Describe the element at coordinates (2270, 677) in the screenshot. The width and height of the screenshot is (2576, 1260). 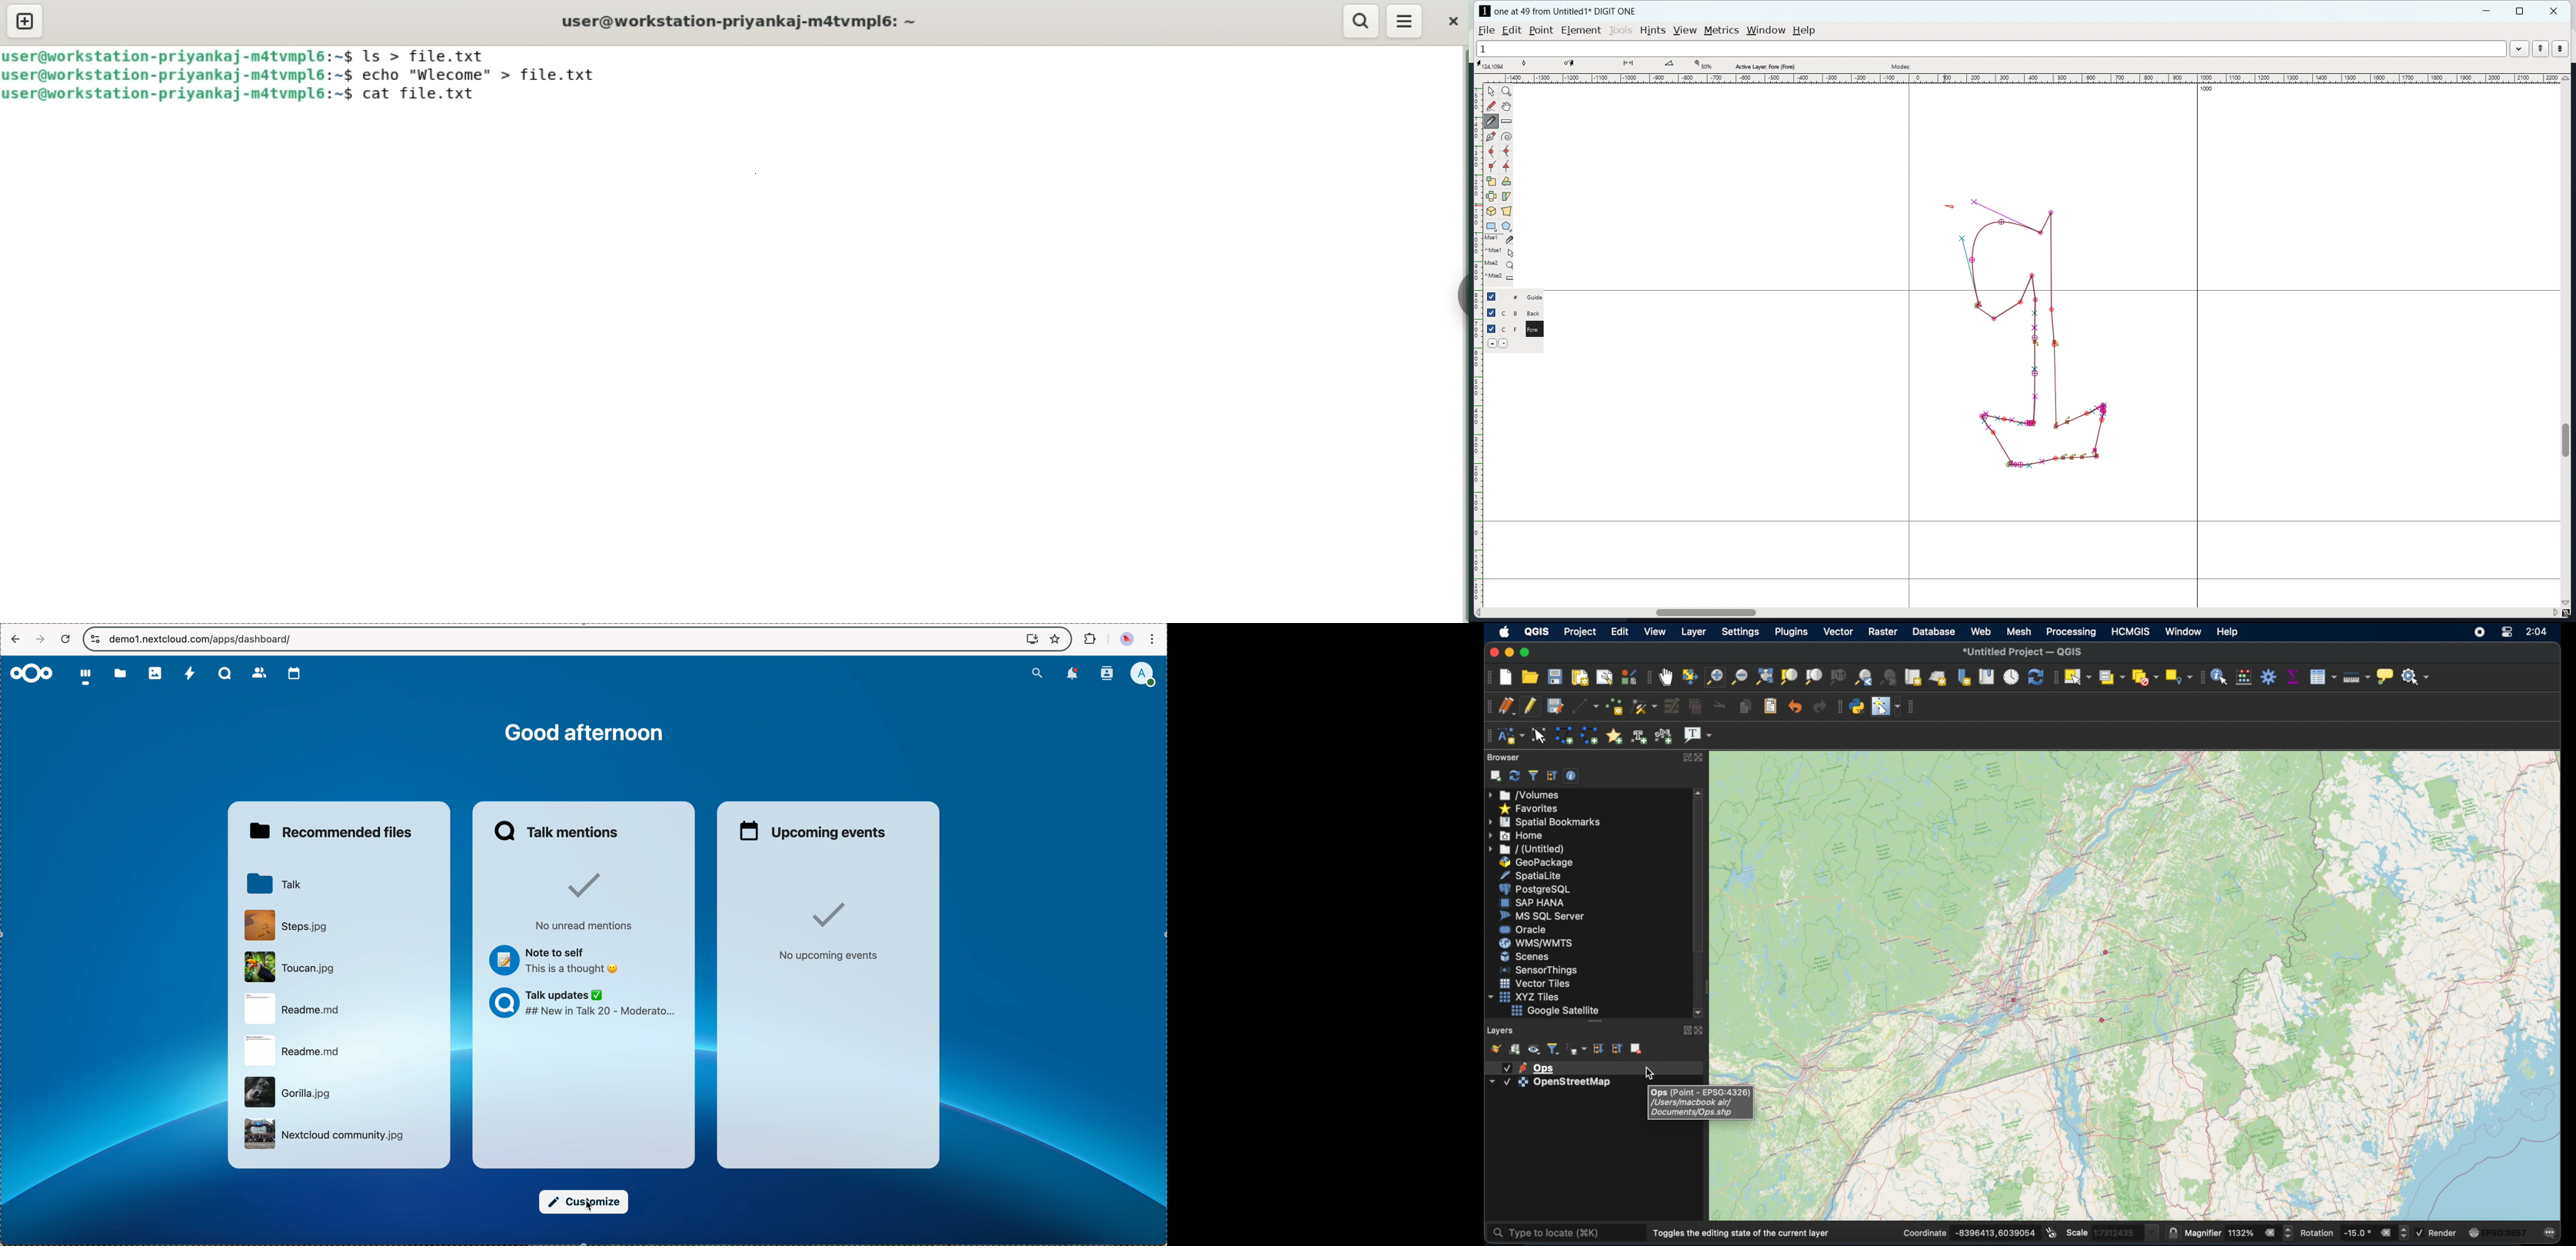
I see `toolbox` at that location.